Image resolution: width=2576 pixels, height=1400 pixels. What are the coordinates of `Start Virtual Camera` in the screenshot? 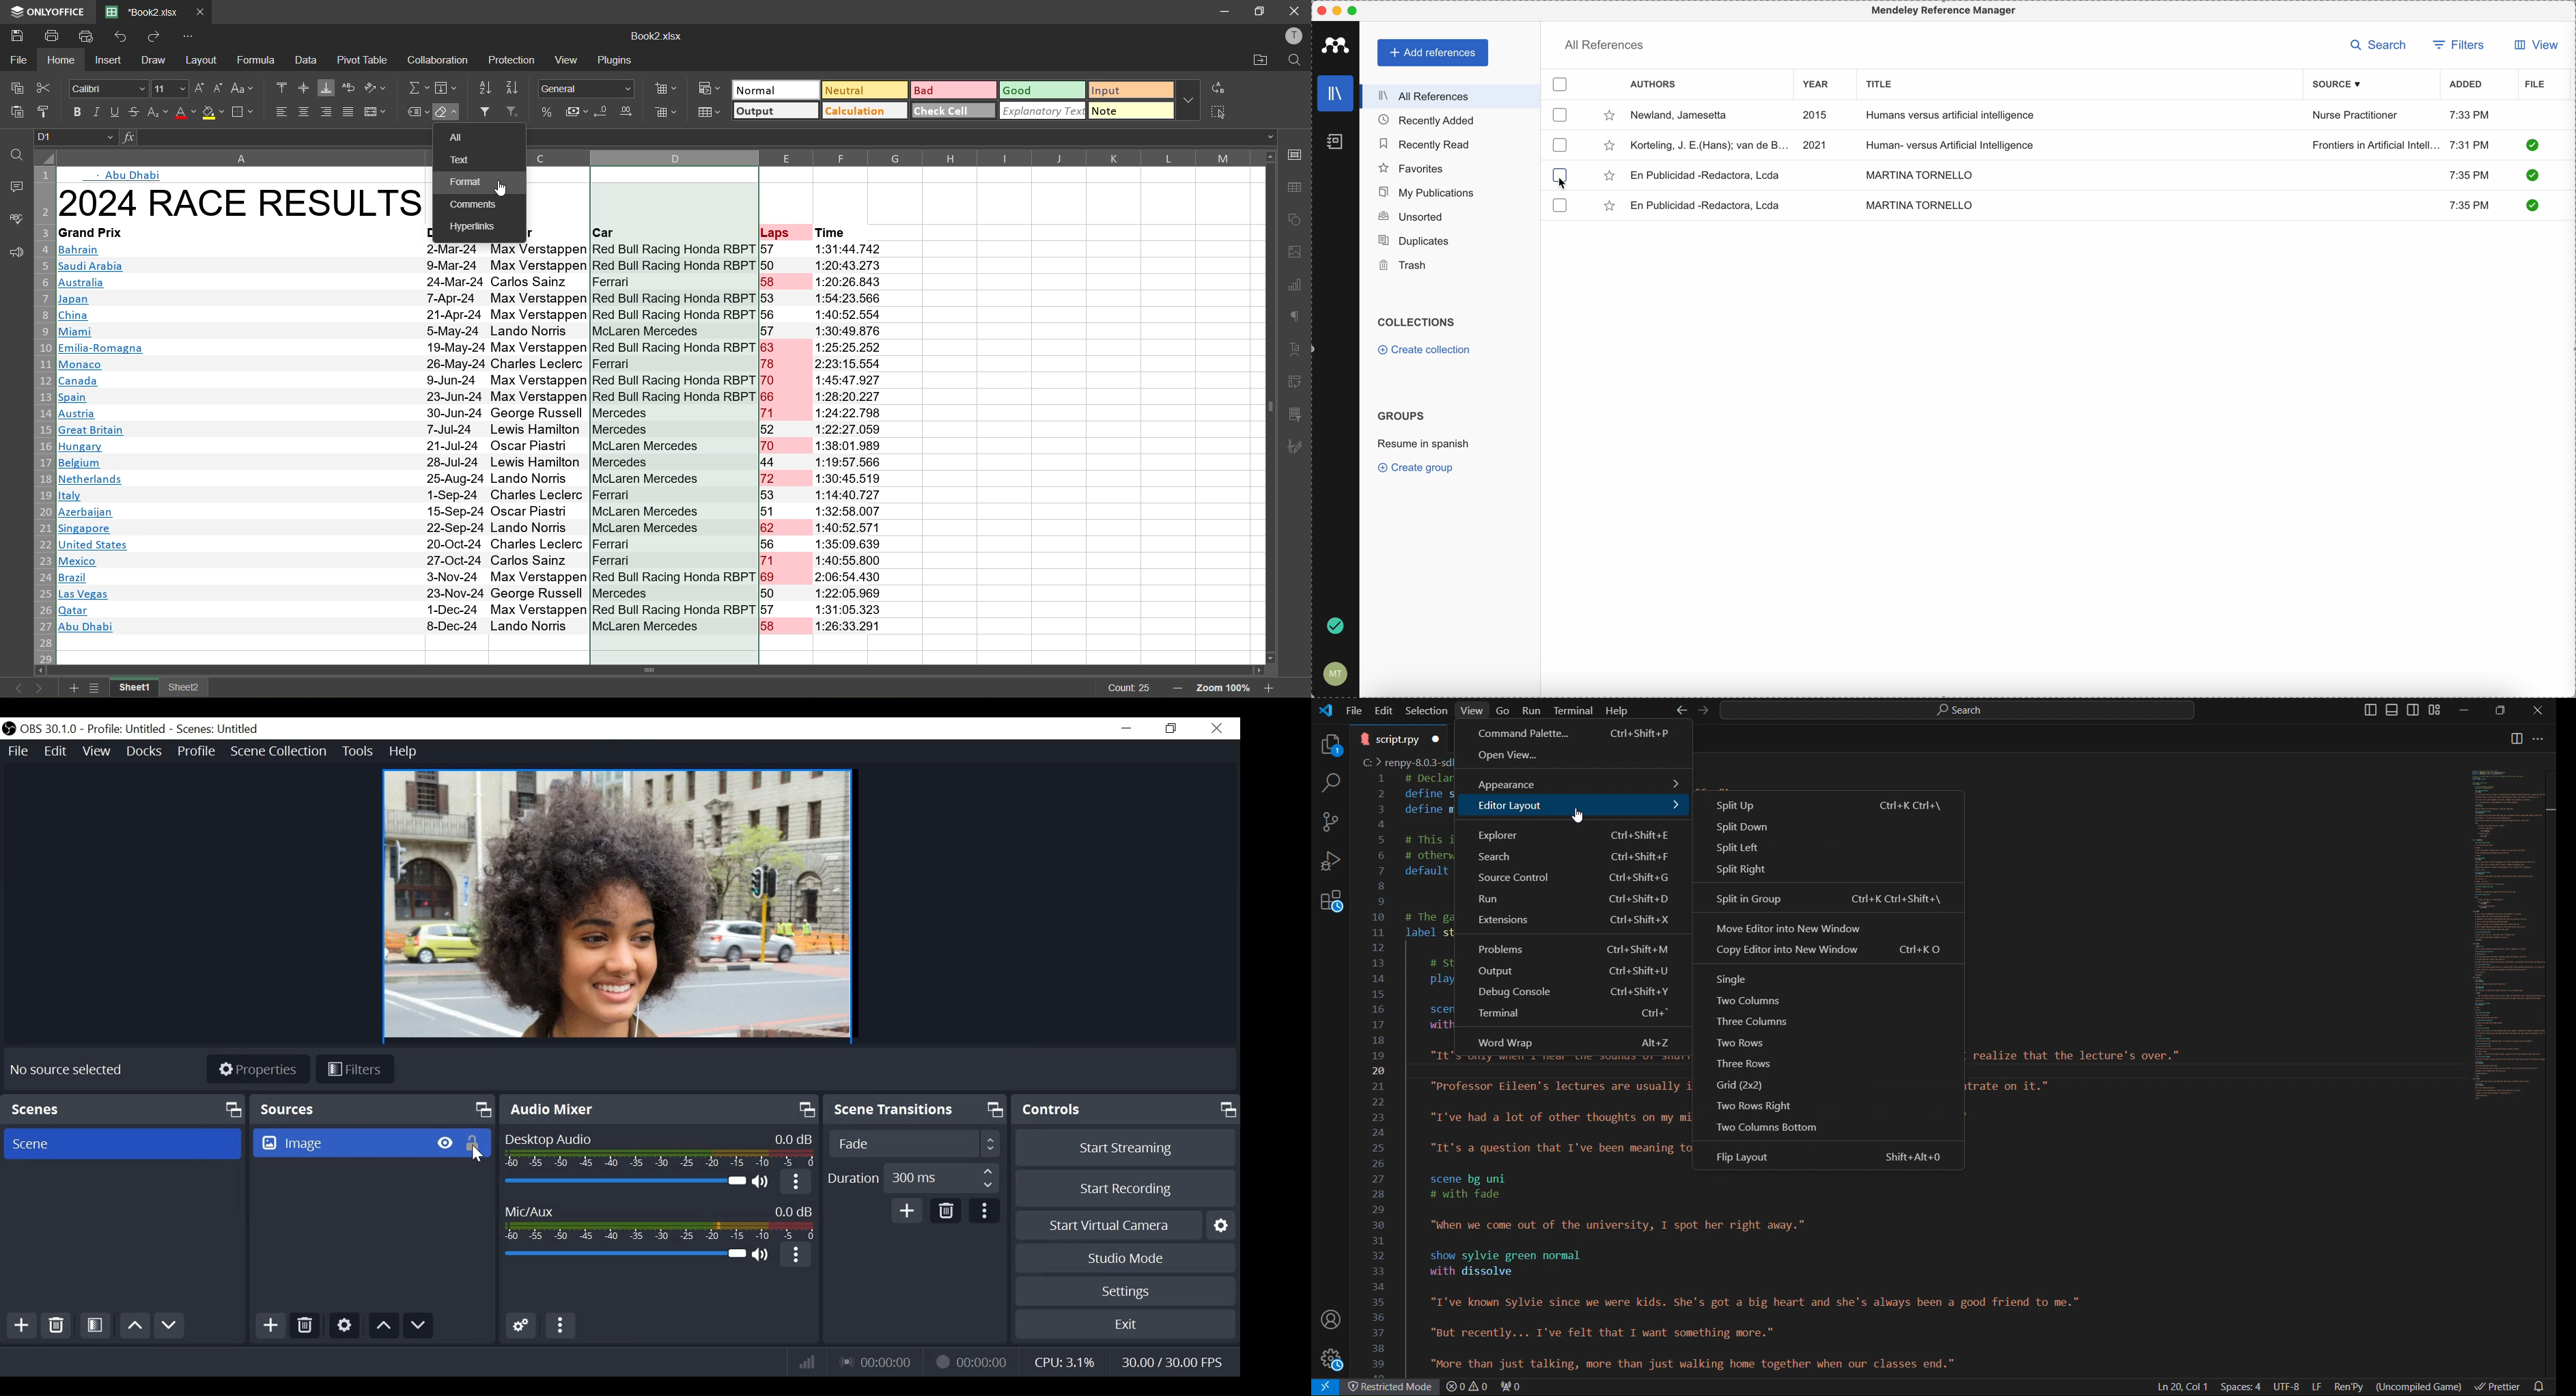 It's located at (1107, 1225).